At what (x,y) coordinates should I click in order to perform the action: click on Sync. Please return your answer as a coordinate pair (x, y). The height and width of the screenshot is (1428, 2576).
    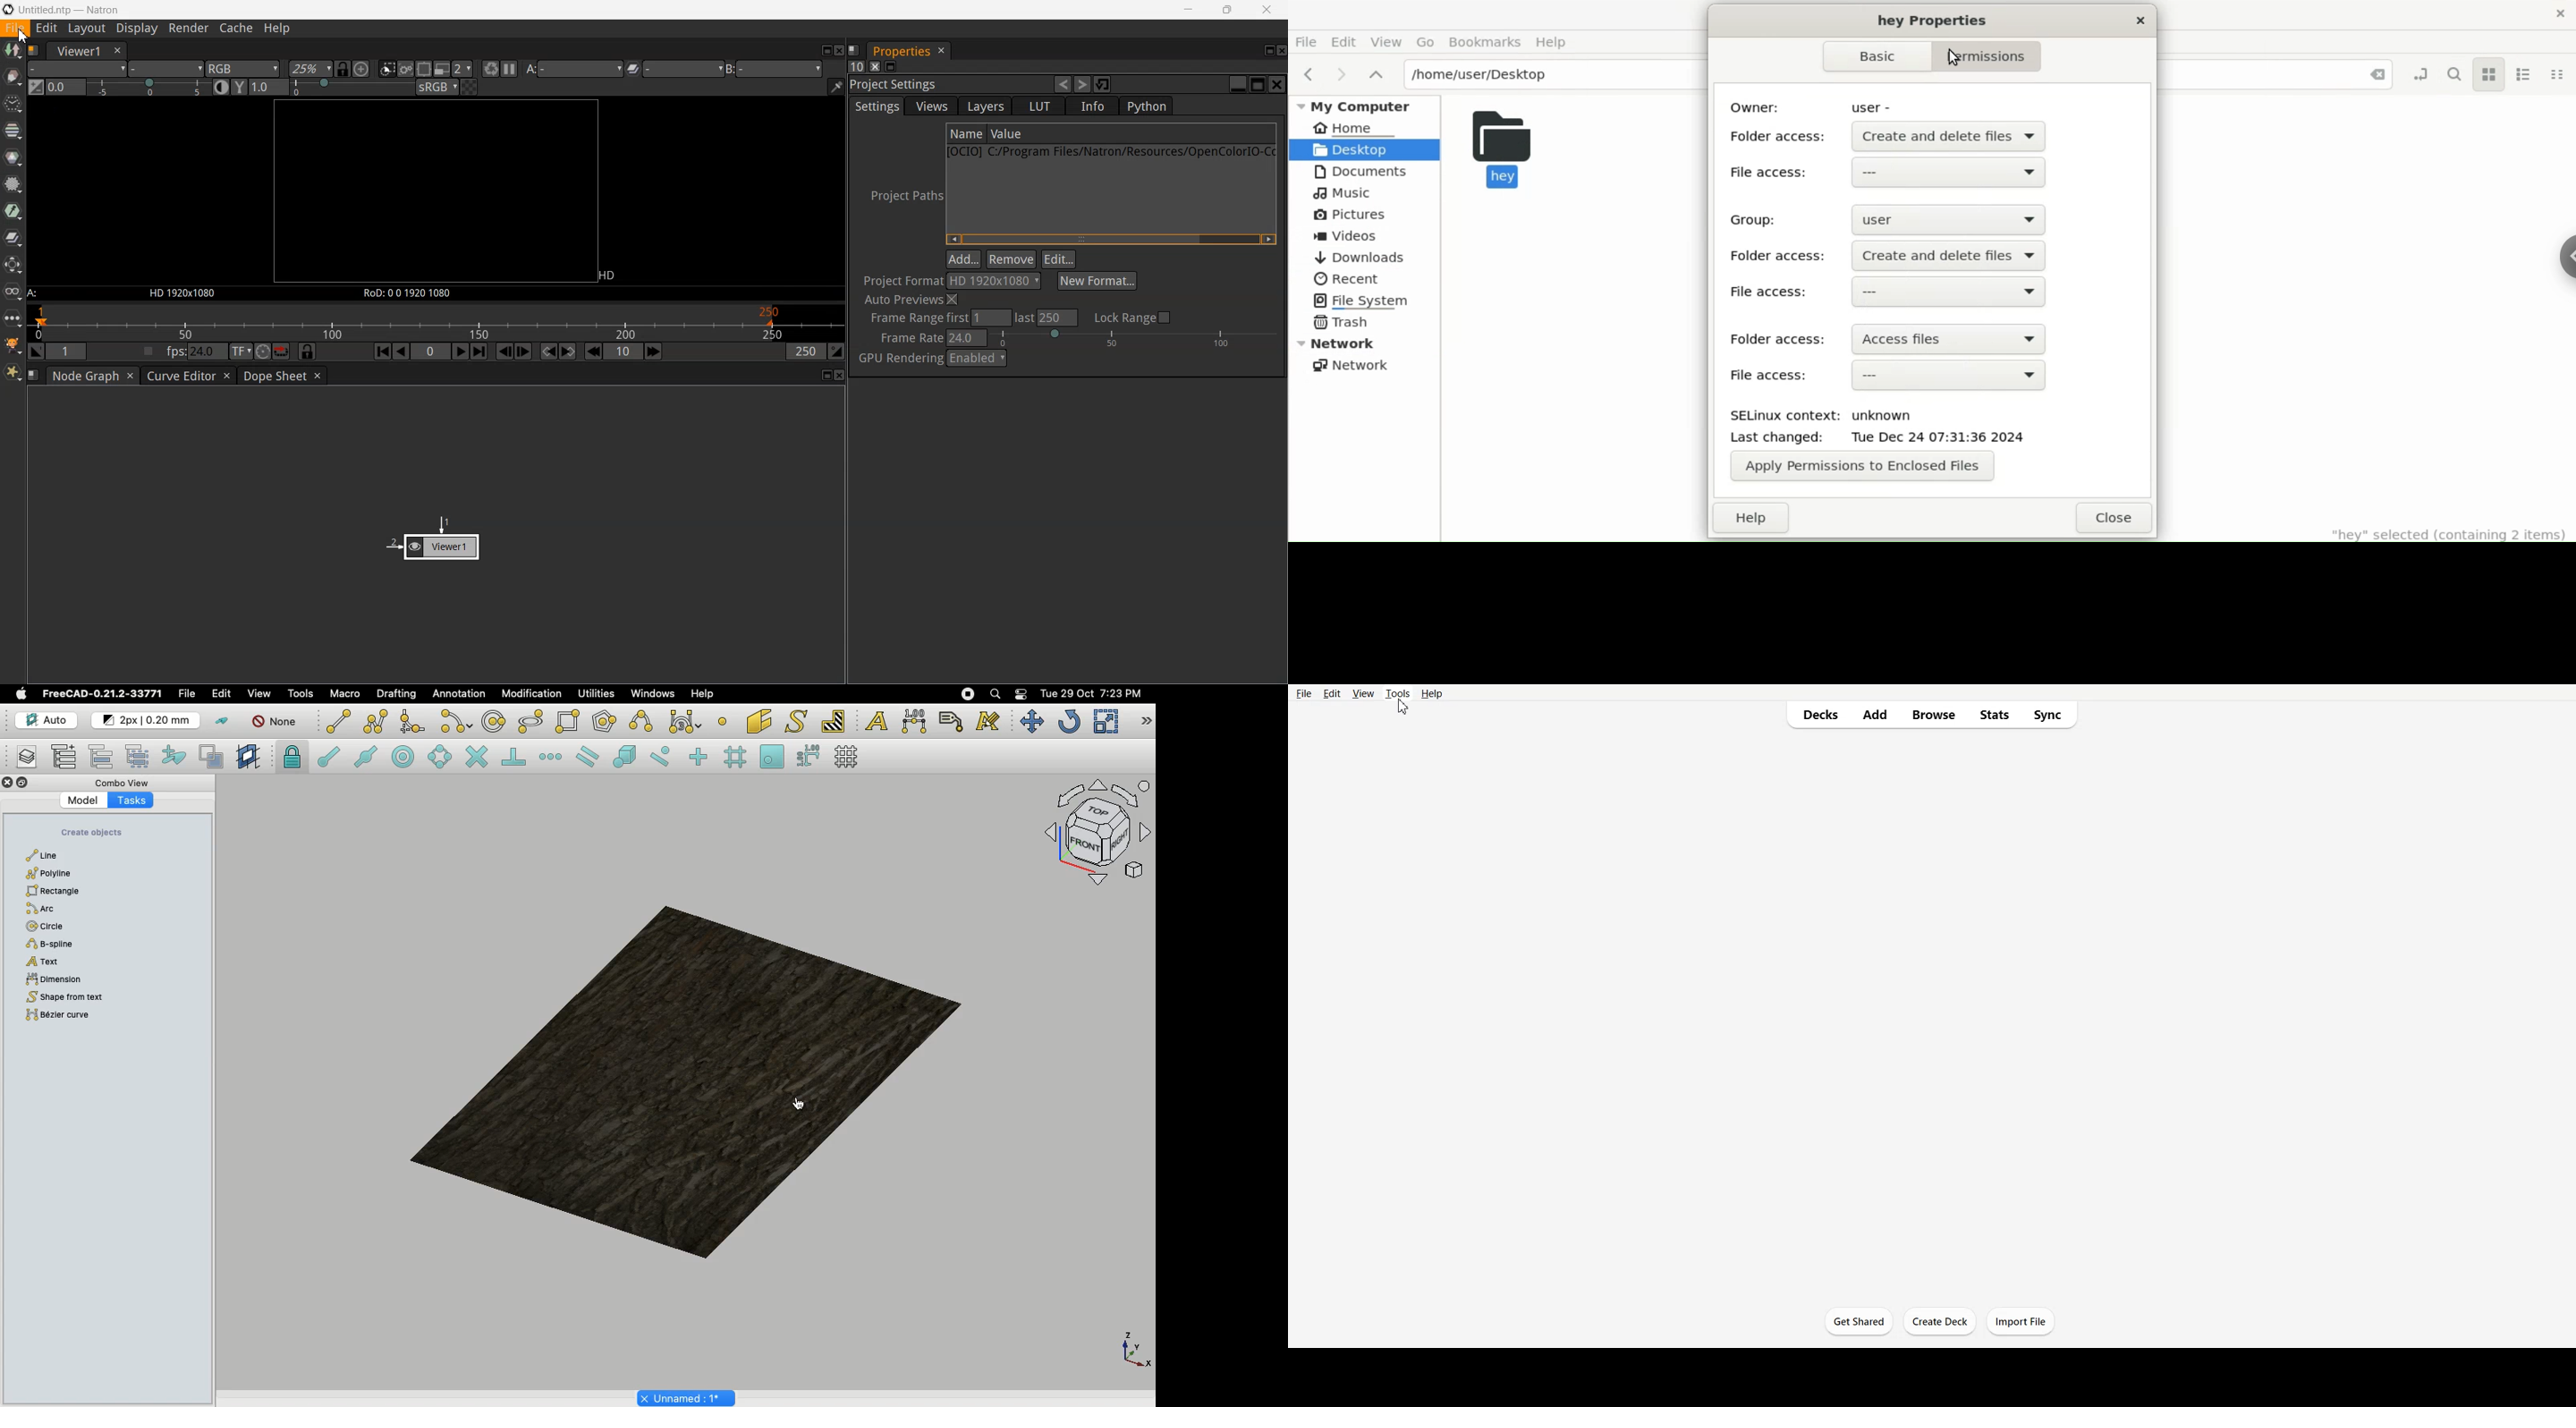
    Looking at the image, I should click on (2050, 714).